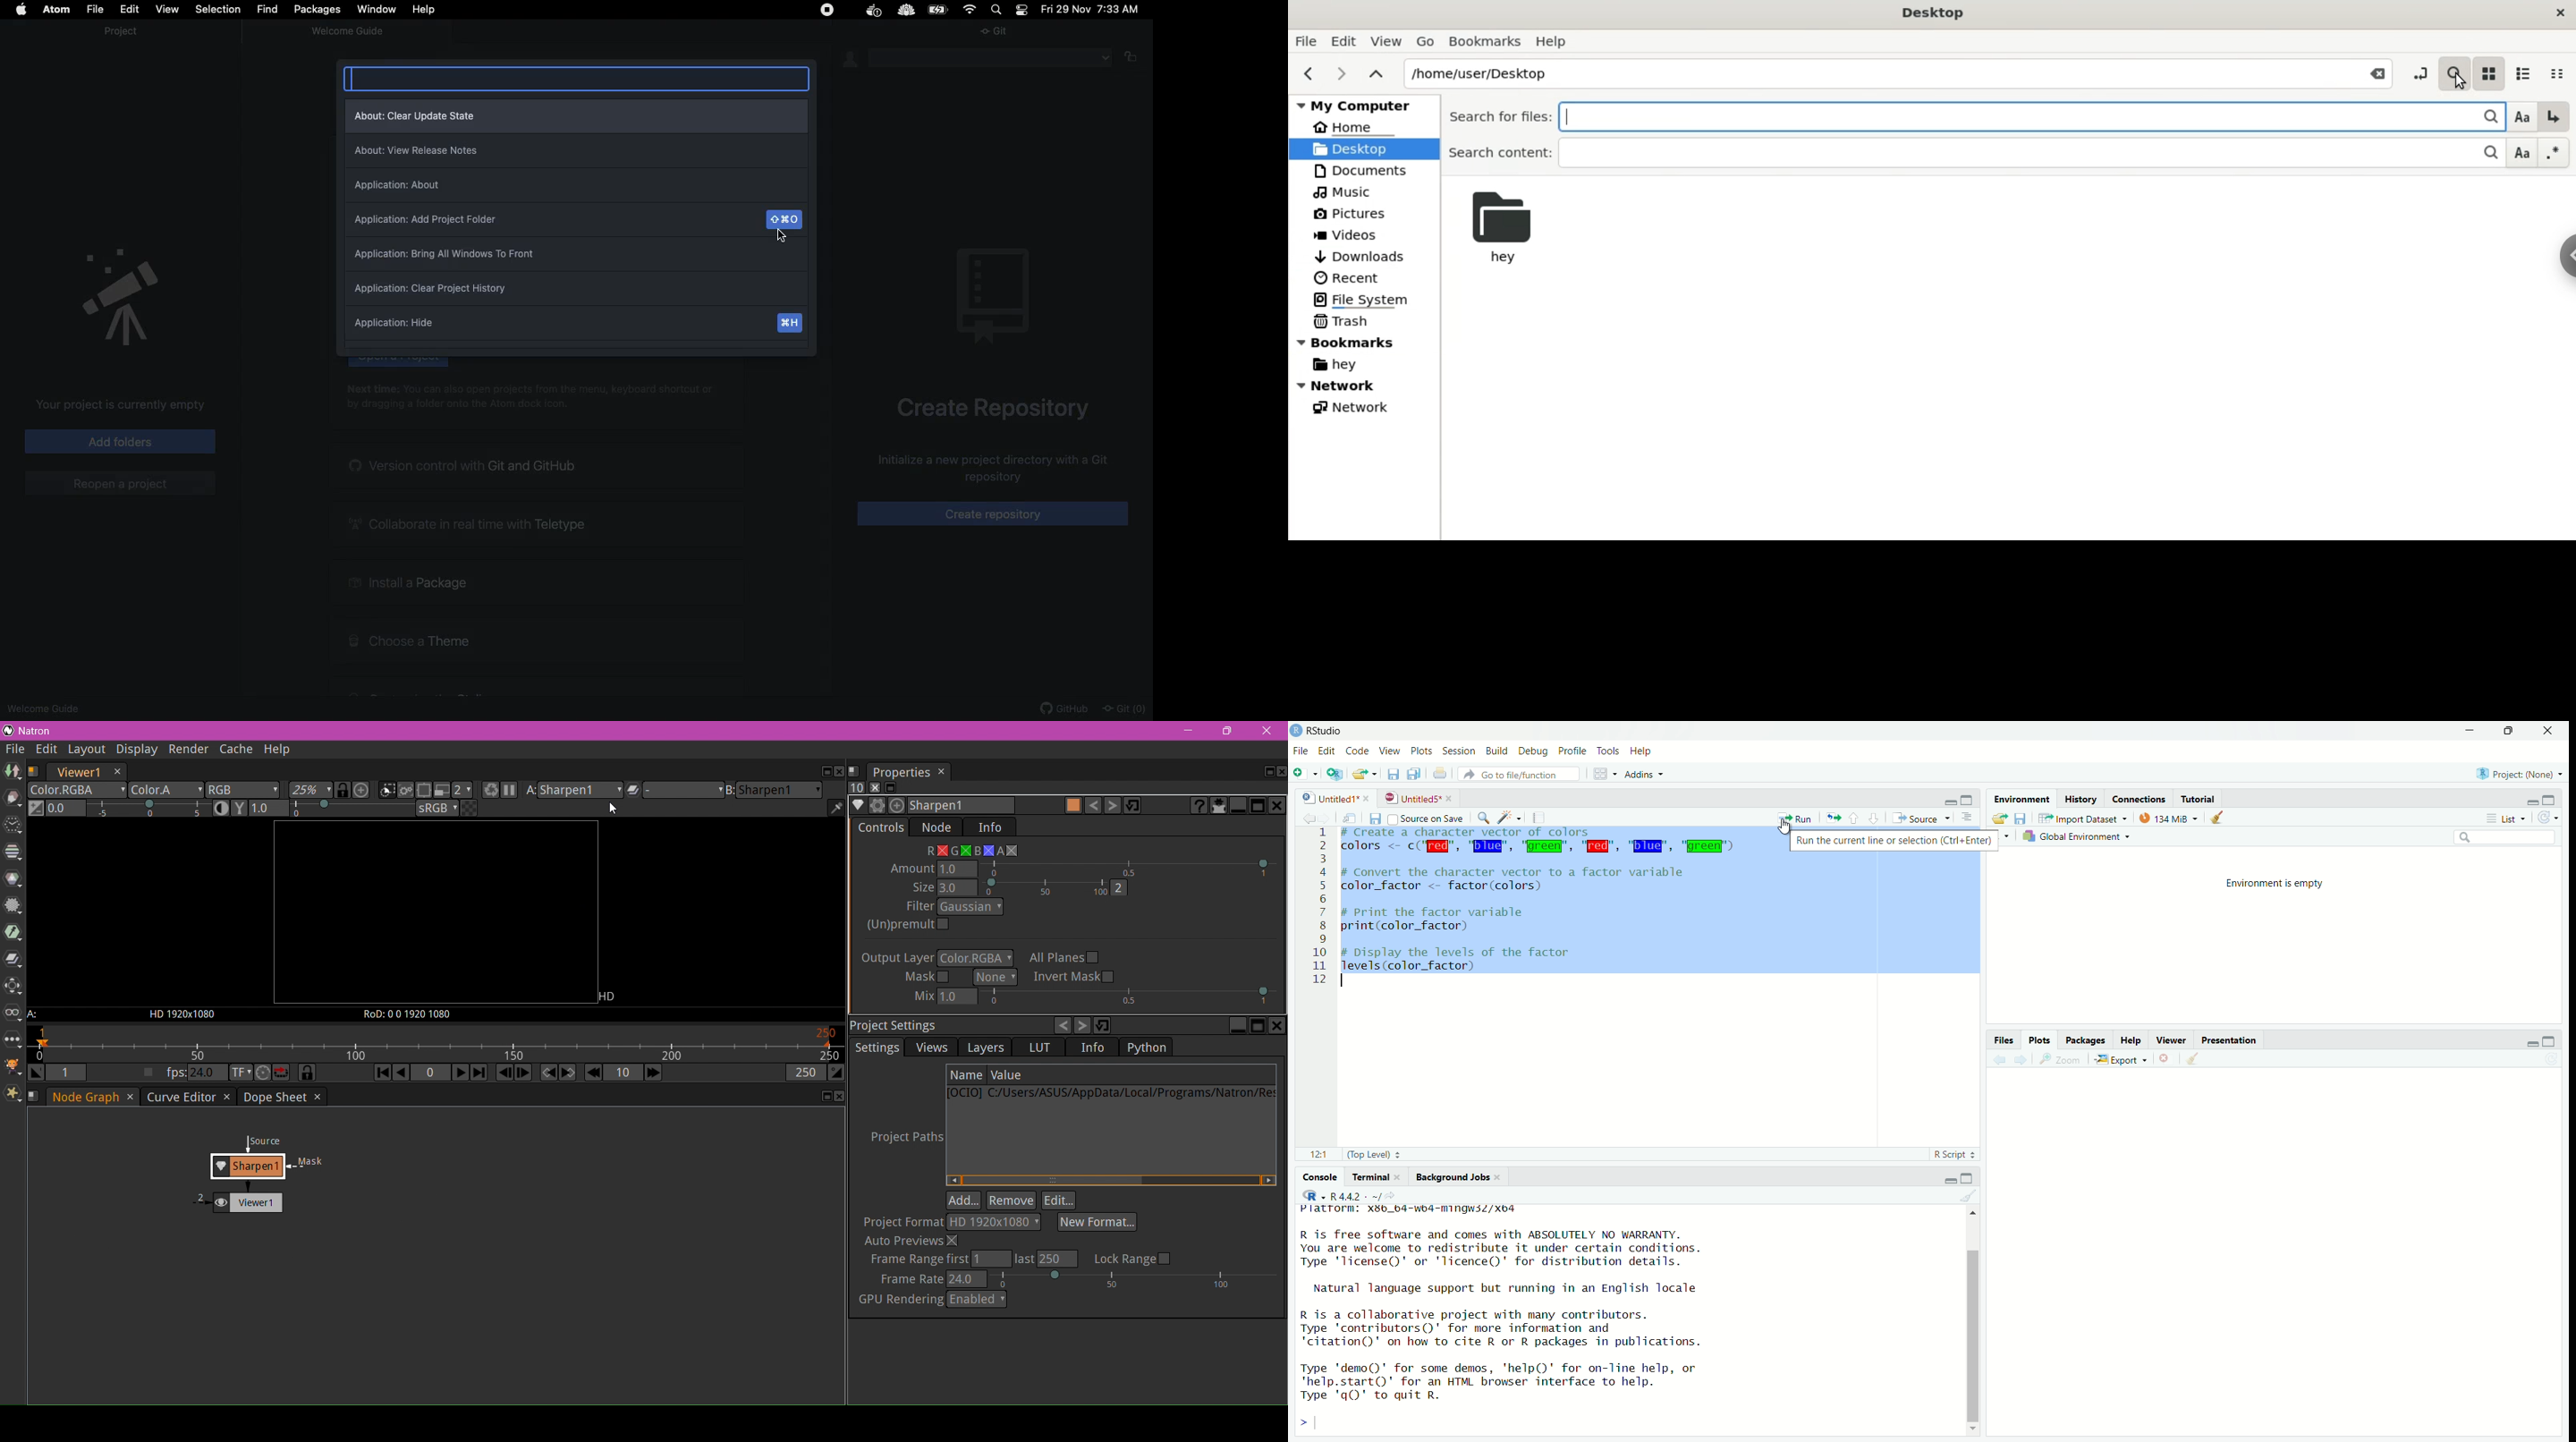 Image resolution: width=2576 pixels, height=1456 pixels. Describe the element at coordinates (2168, 818) in the screenshot. I see `134 MiB` at that location.